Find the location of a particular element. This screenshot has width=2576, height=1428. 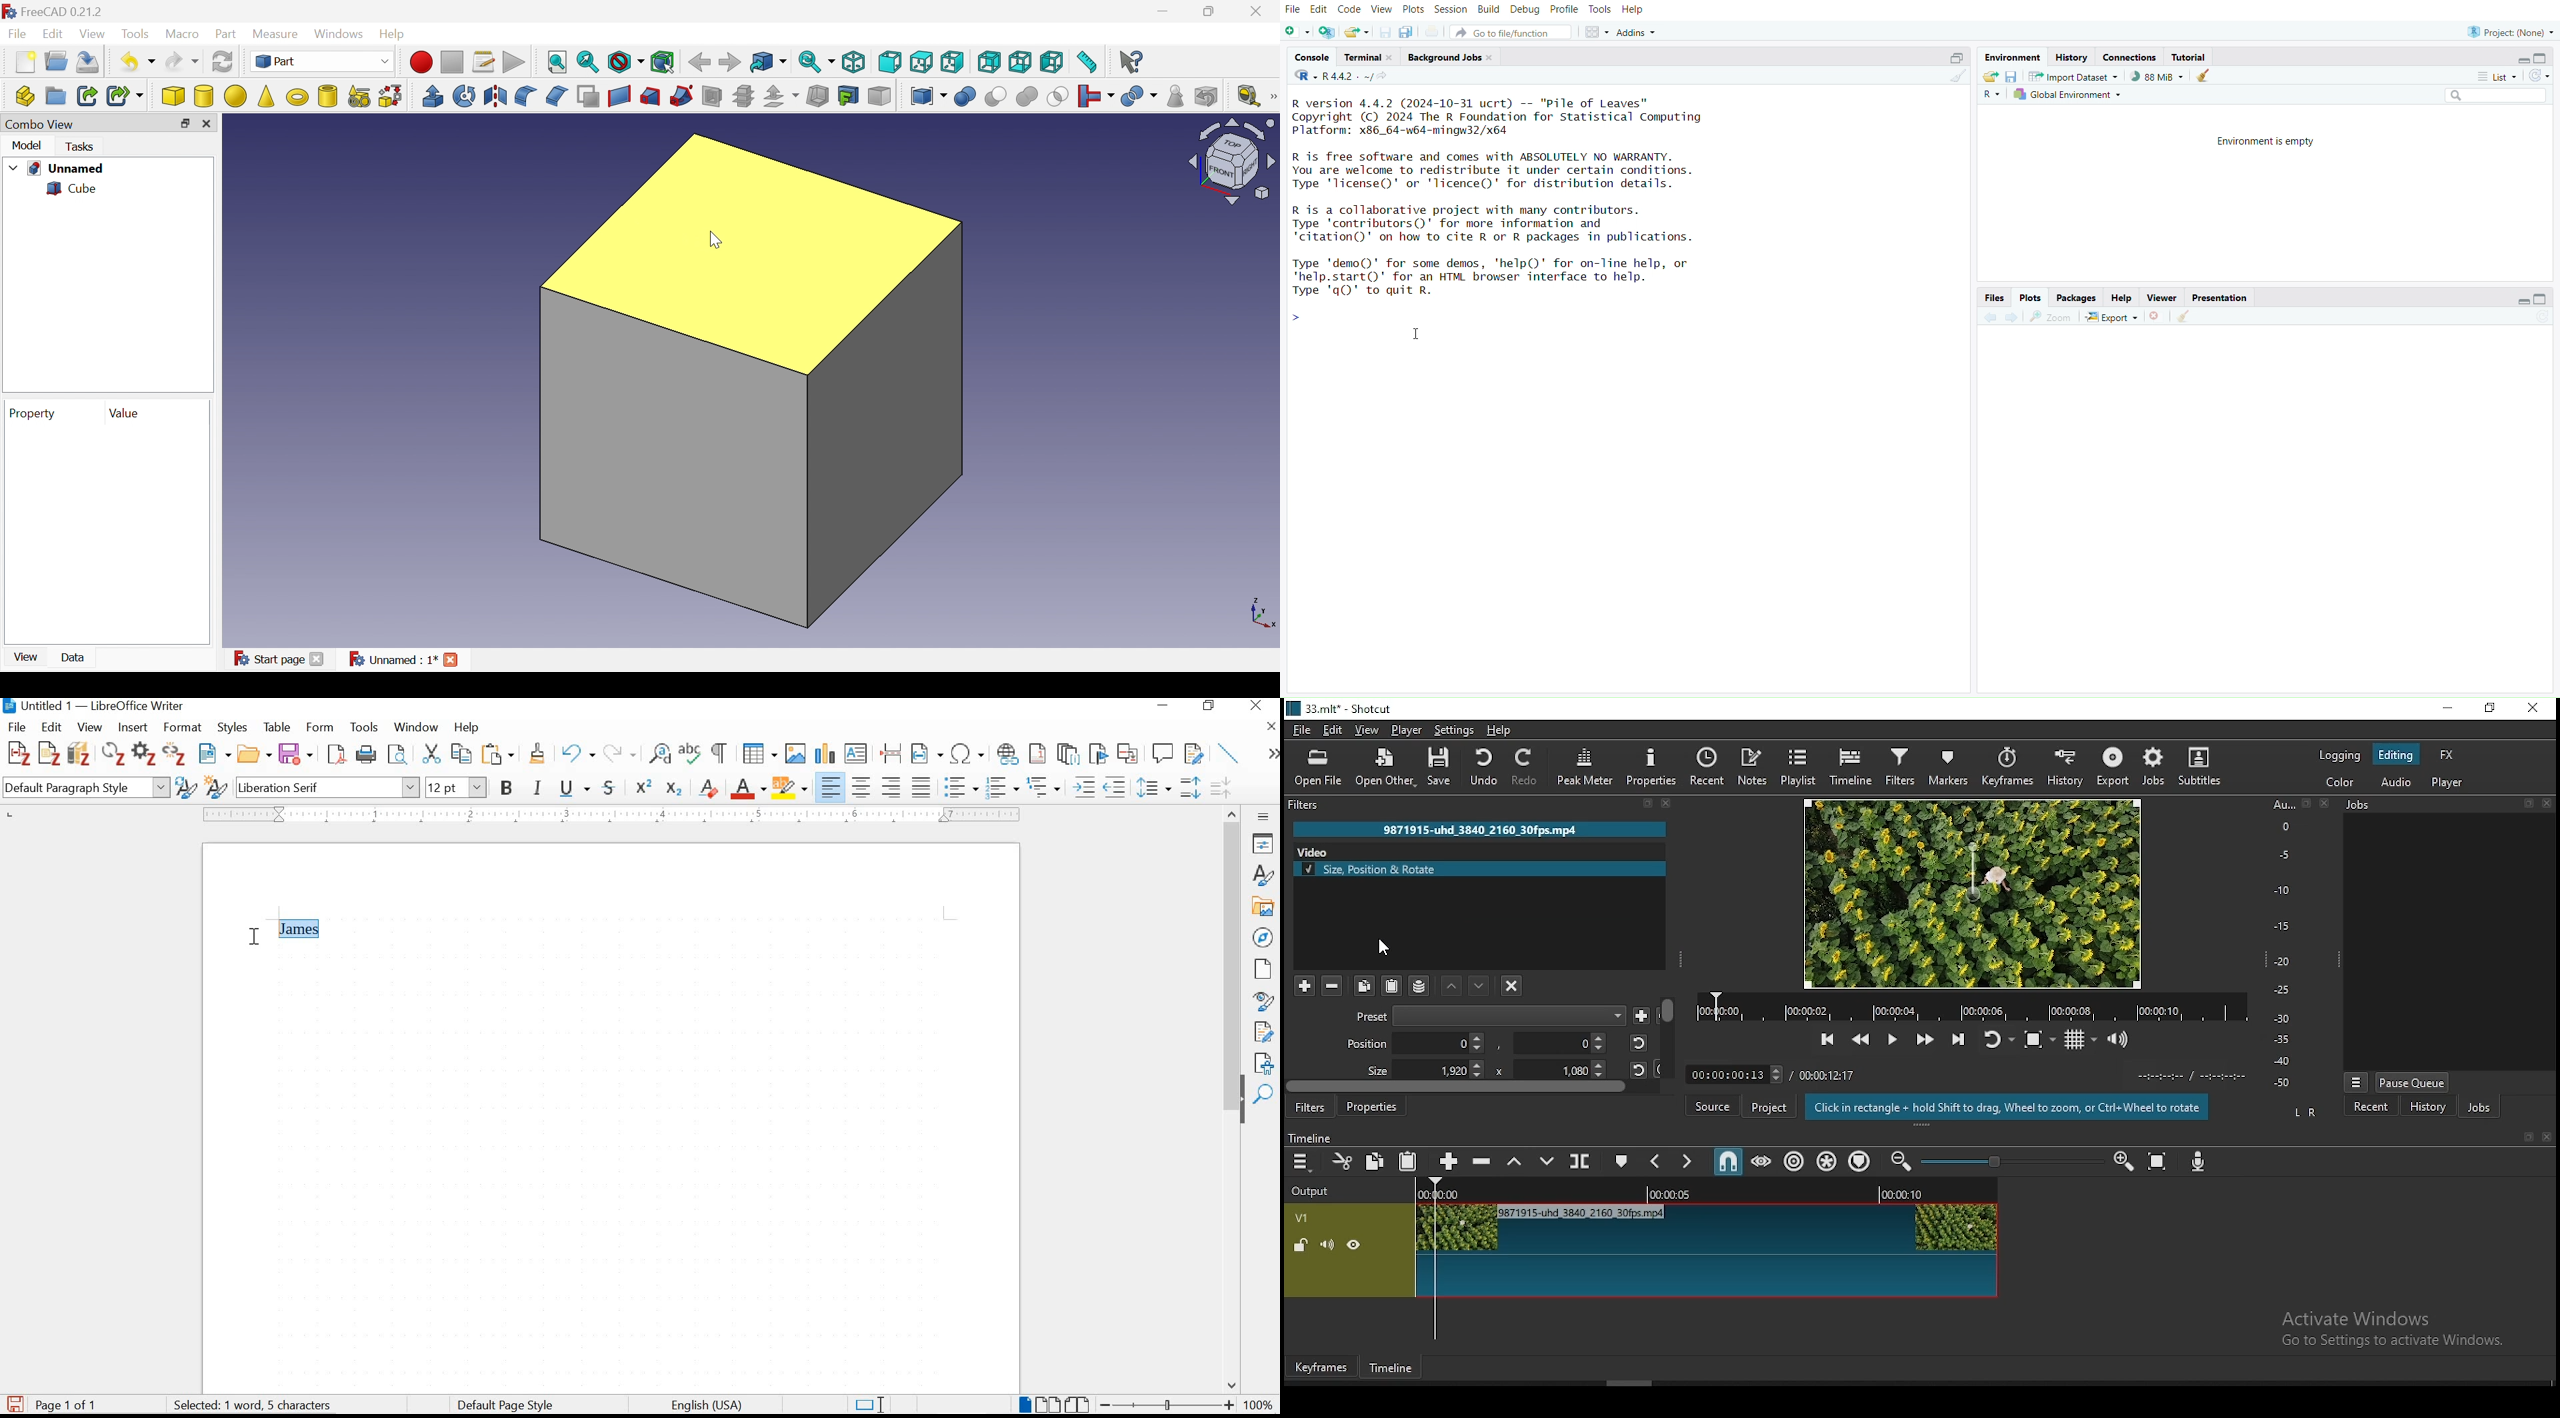

set paragraph style is located at coordinates (85, 789).